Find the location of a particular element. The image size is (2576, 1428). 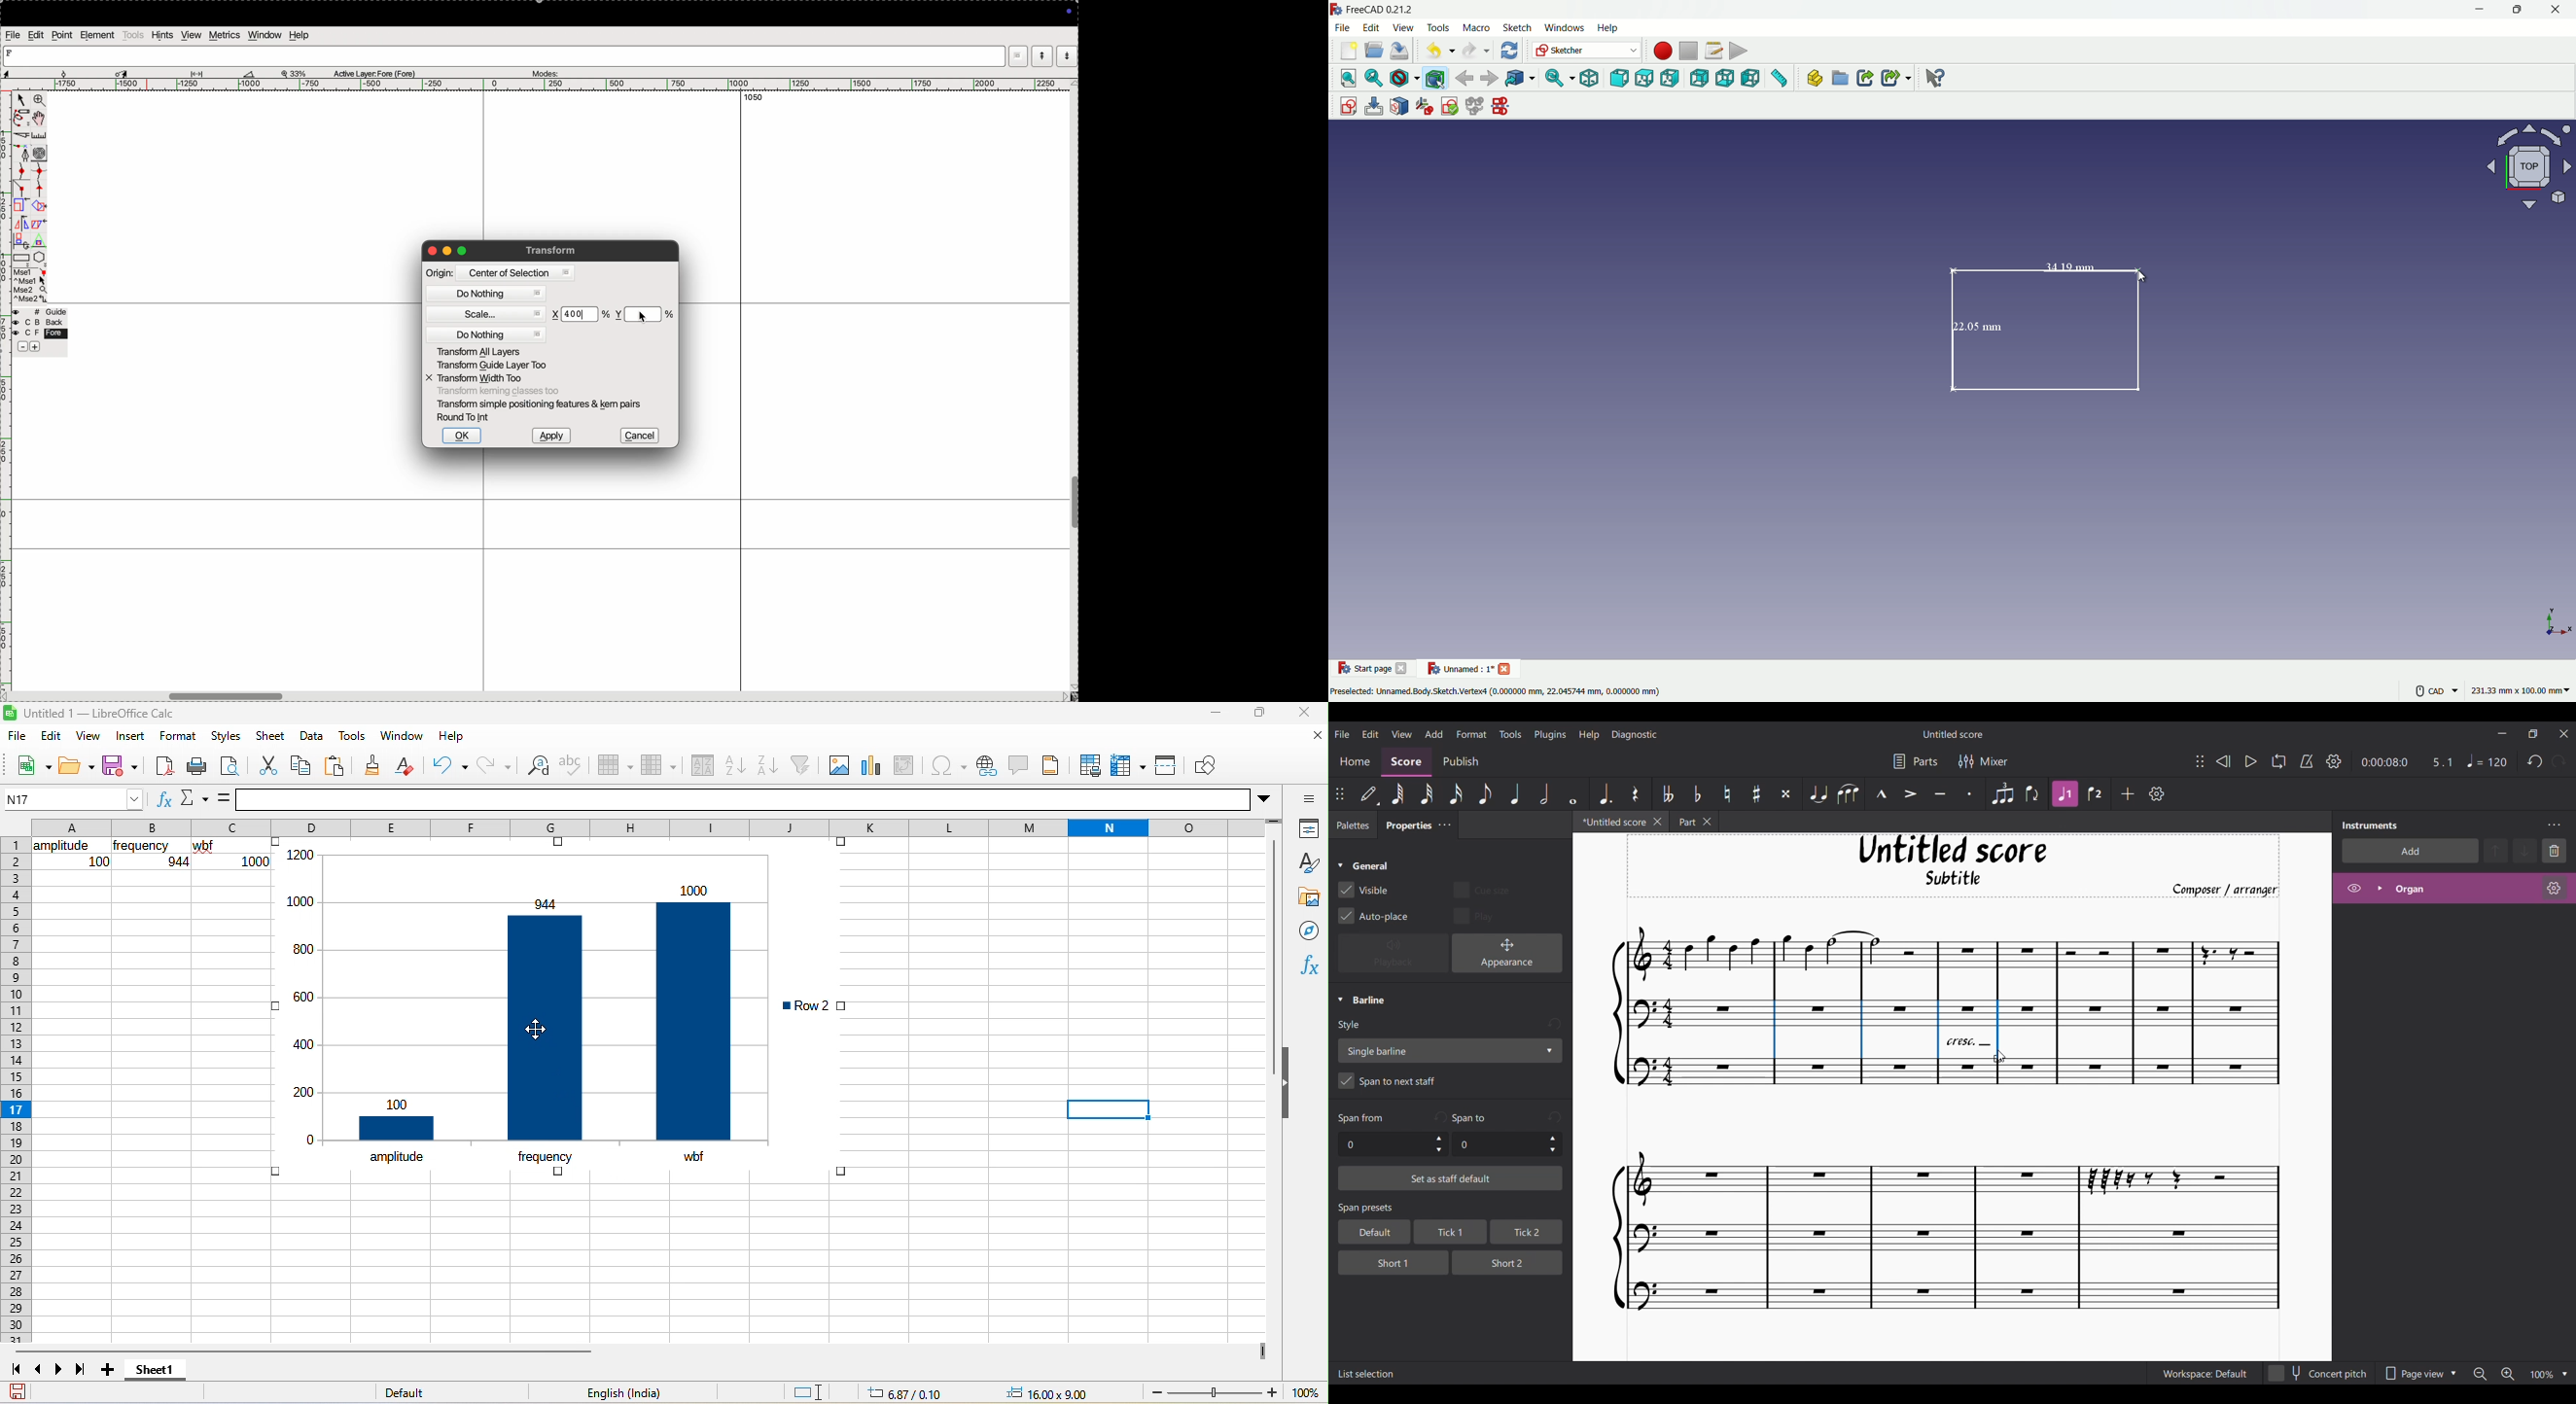

do nothing is located at coordinates (488, 294).